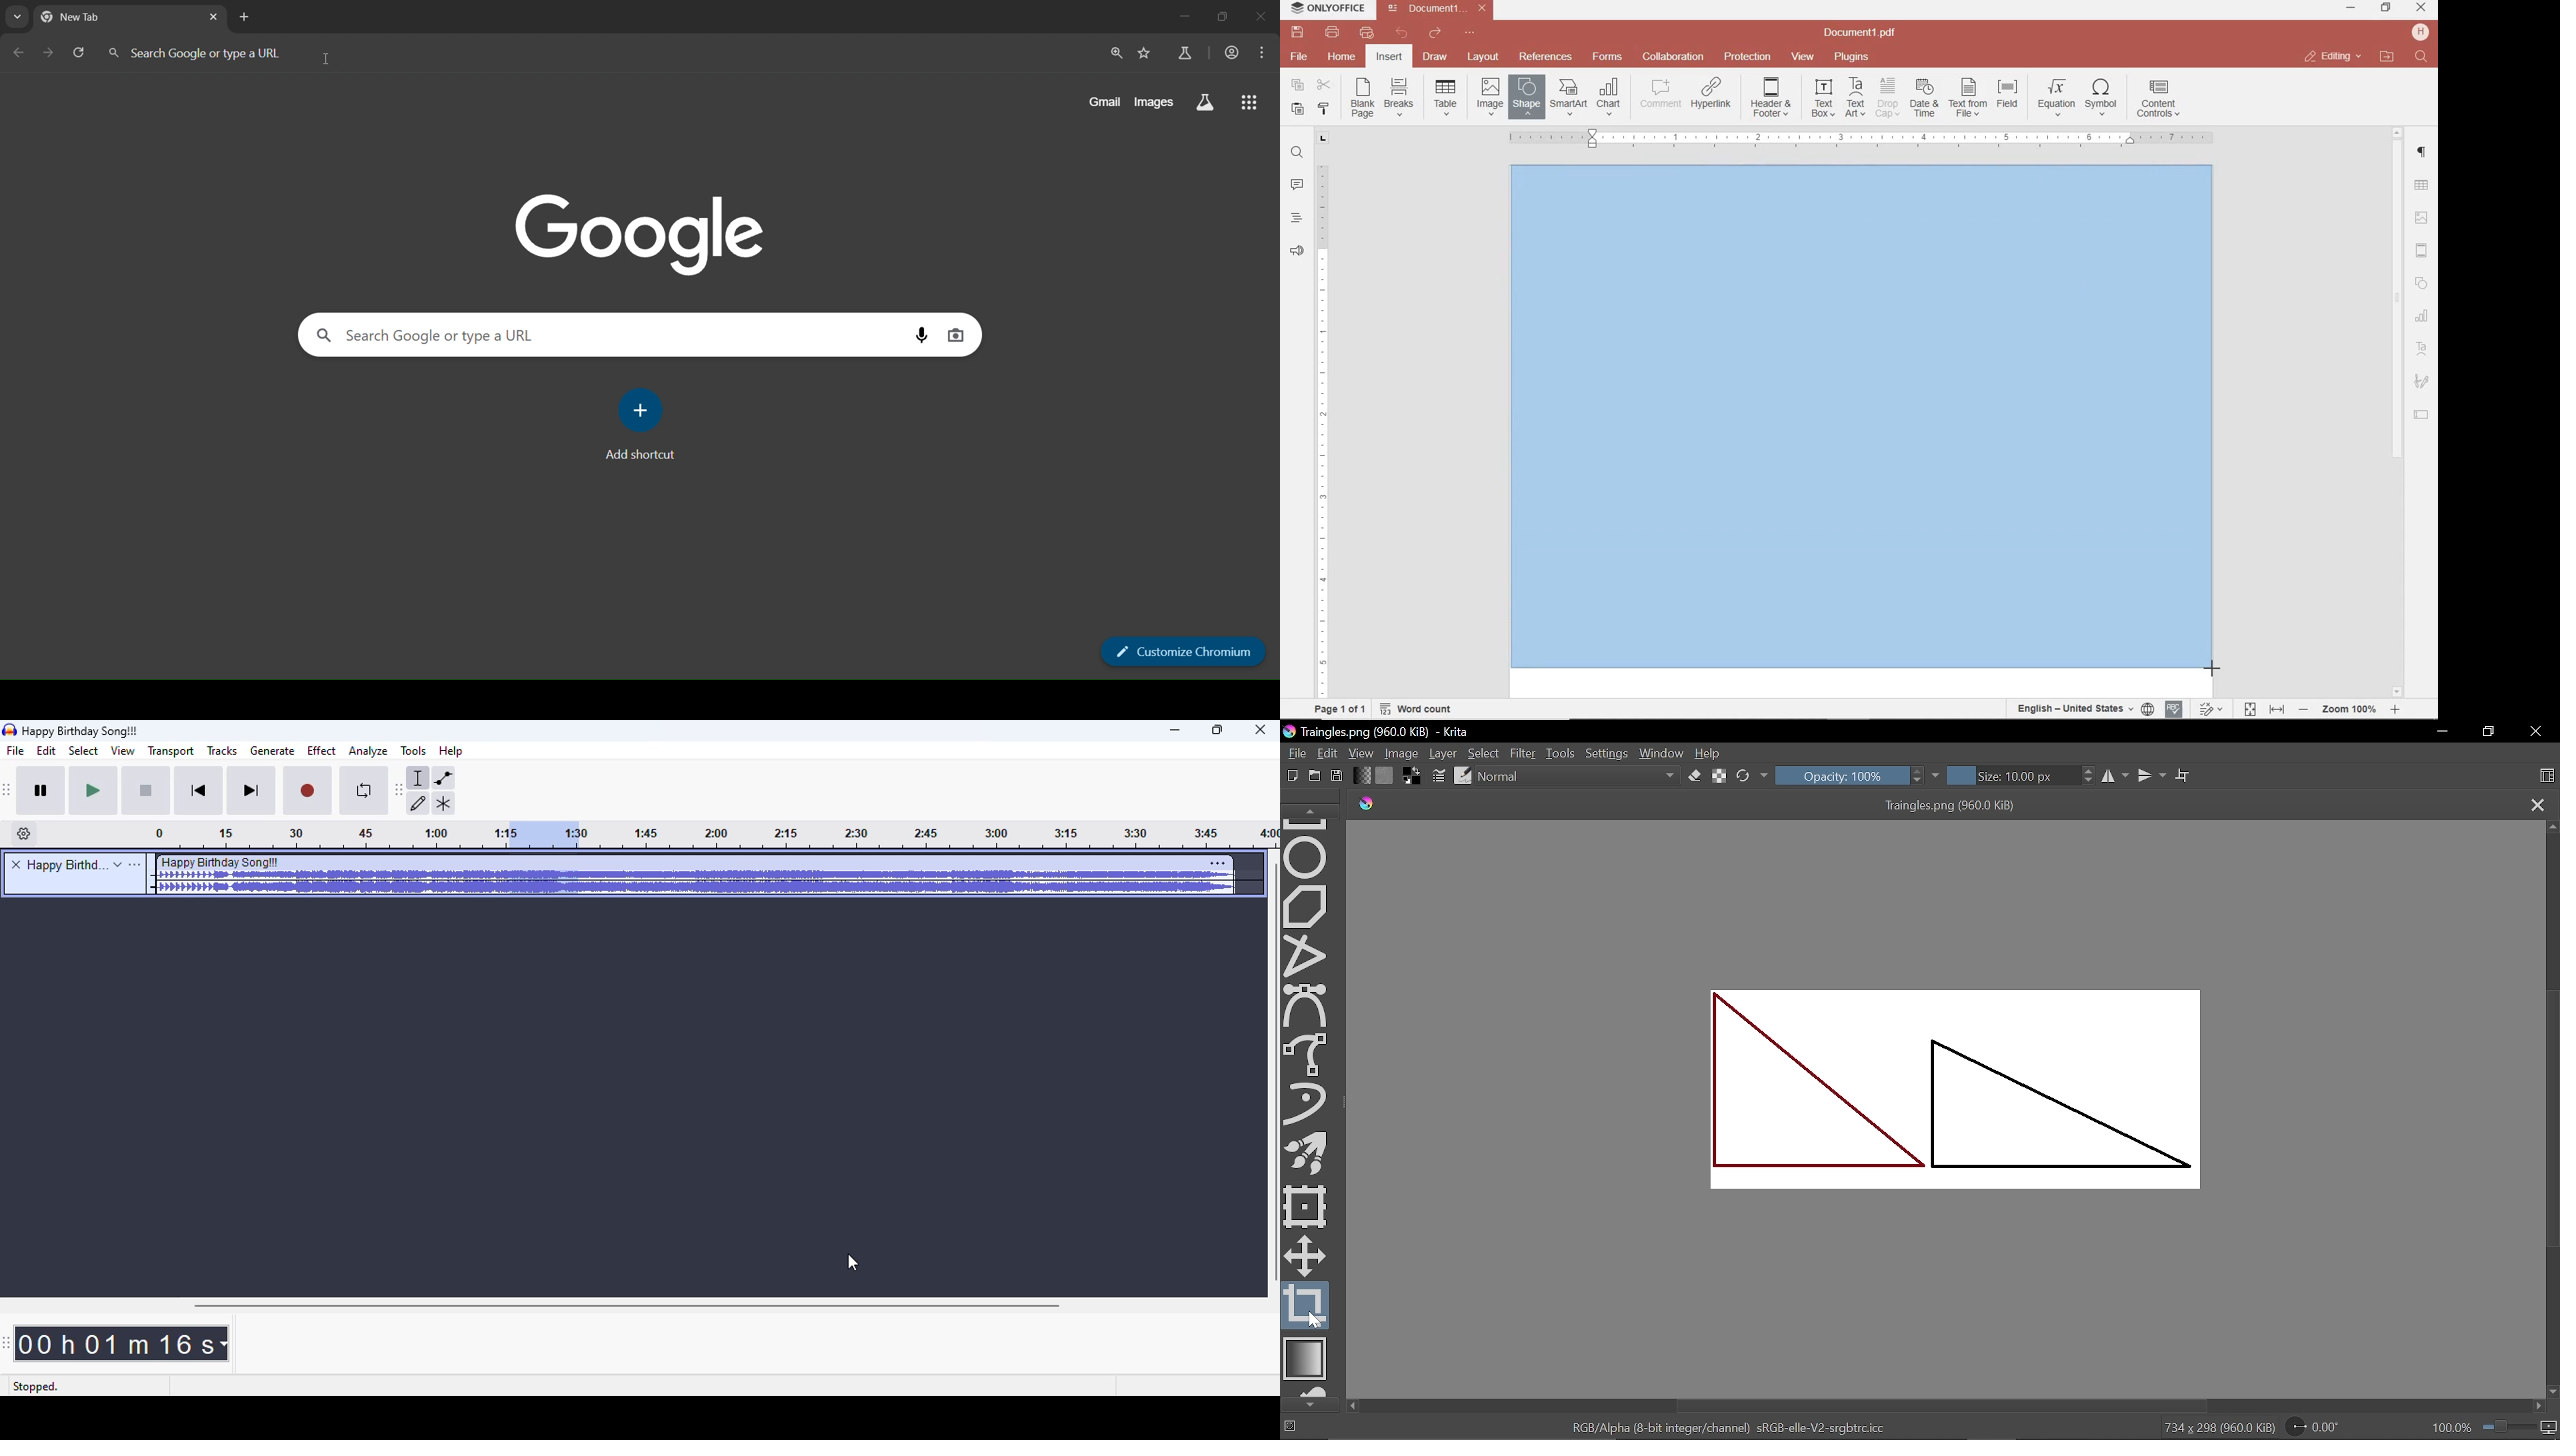 This screenshot has height=1456, width=2576. What do you see at coordinates (2218, 1428) in the screenshot?
I see `734 x 298 (960.0 KiB)` at bounding box center [2218, 1428].